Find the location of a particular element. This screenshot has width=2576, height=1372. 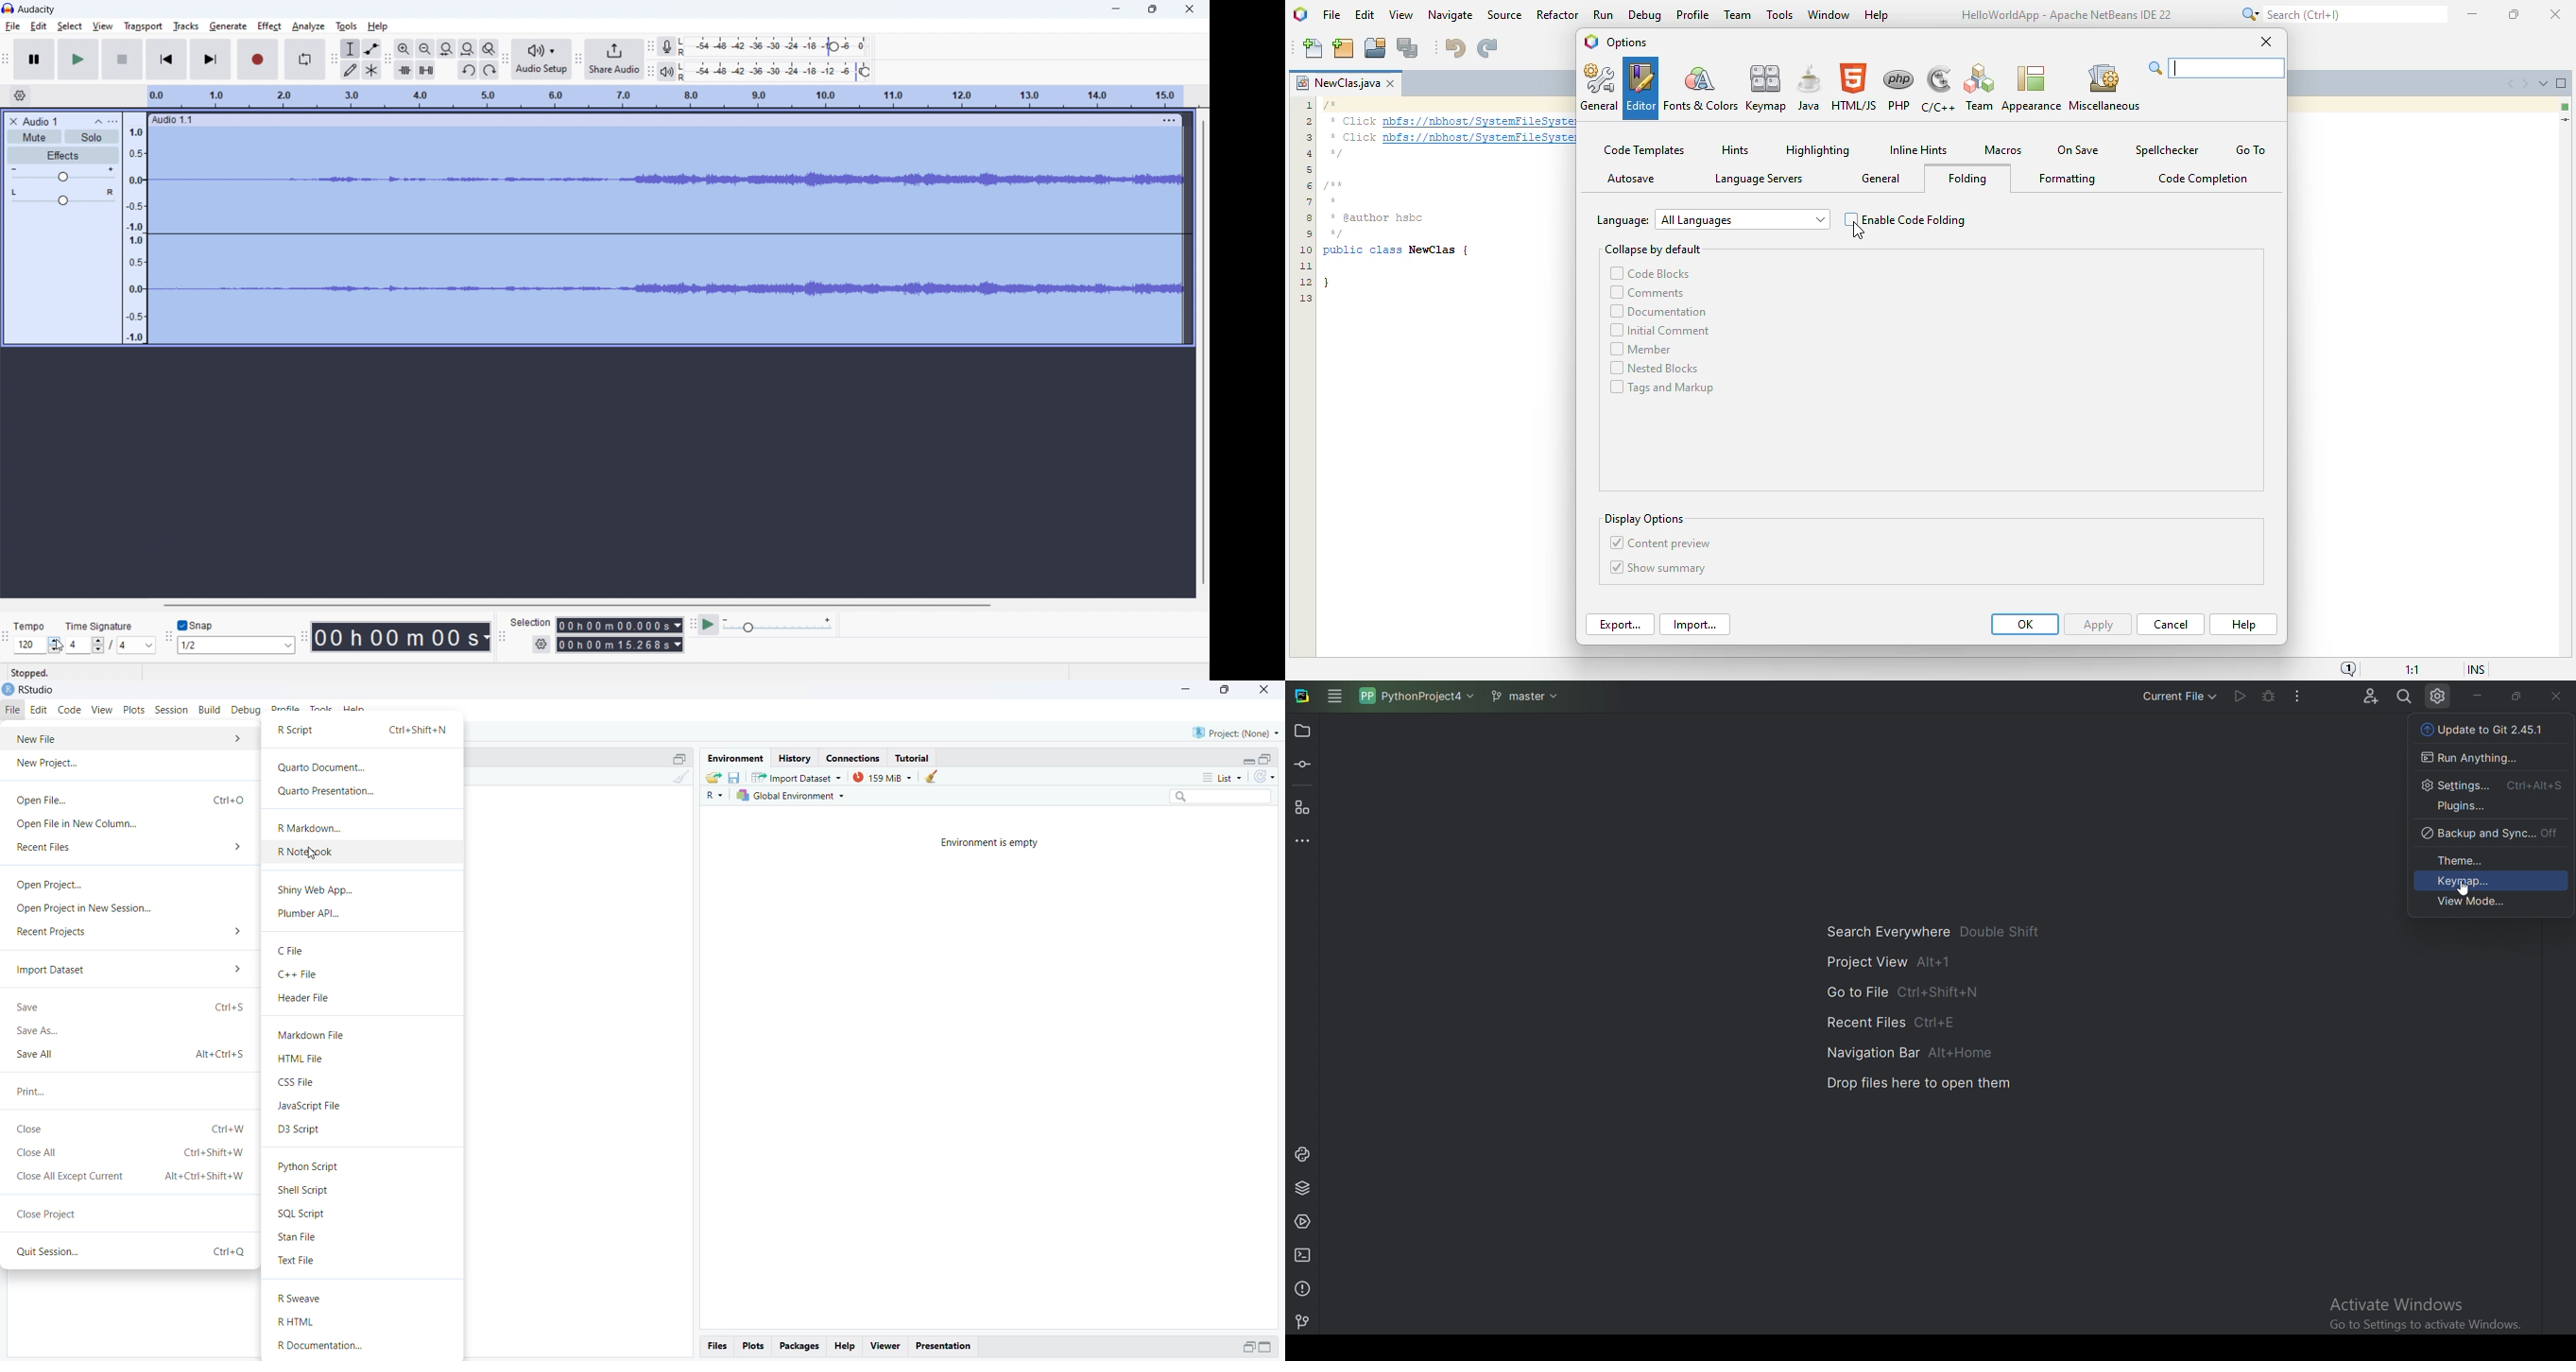

collapse is located at coordinates (1268, 759).